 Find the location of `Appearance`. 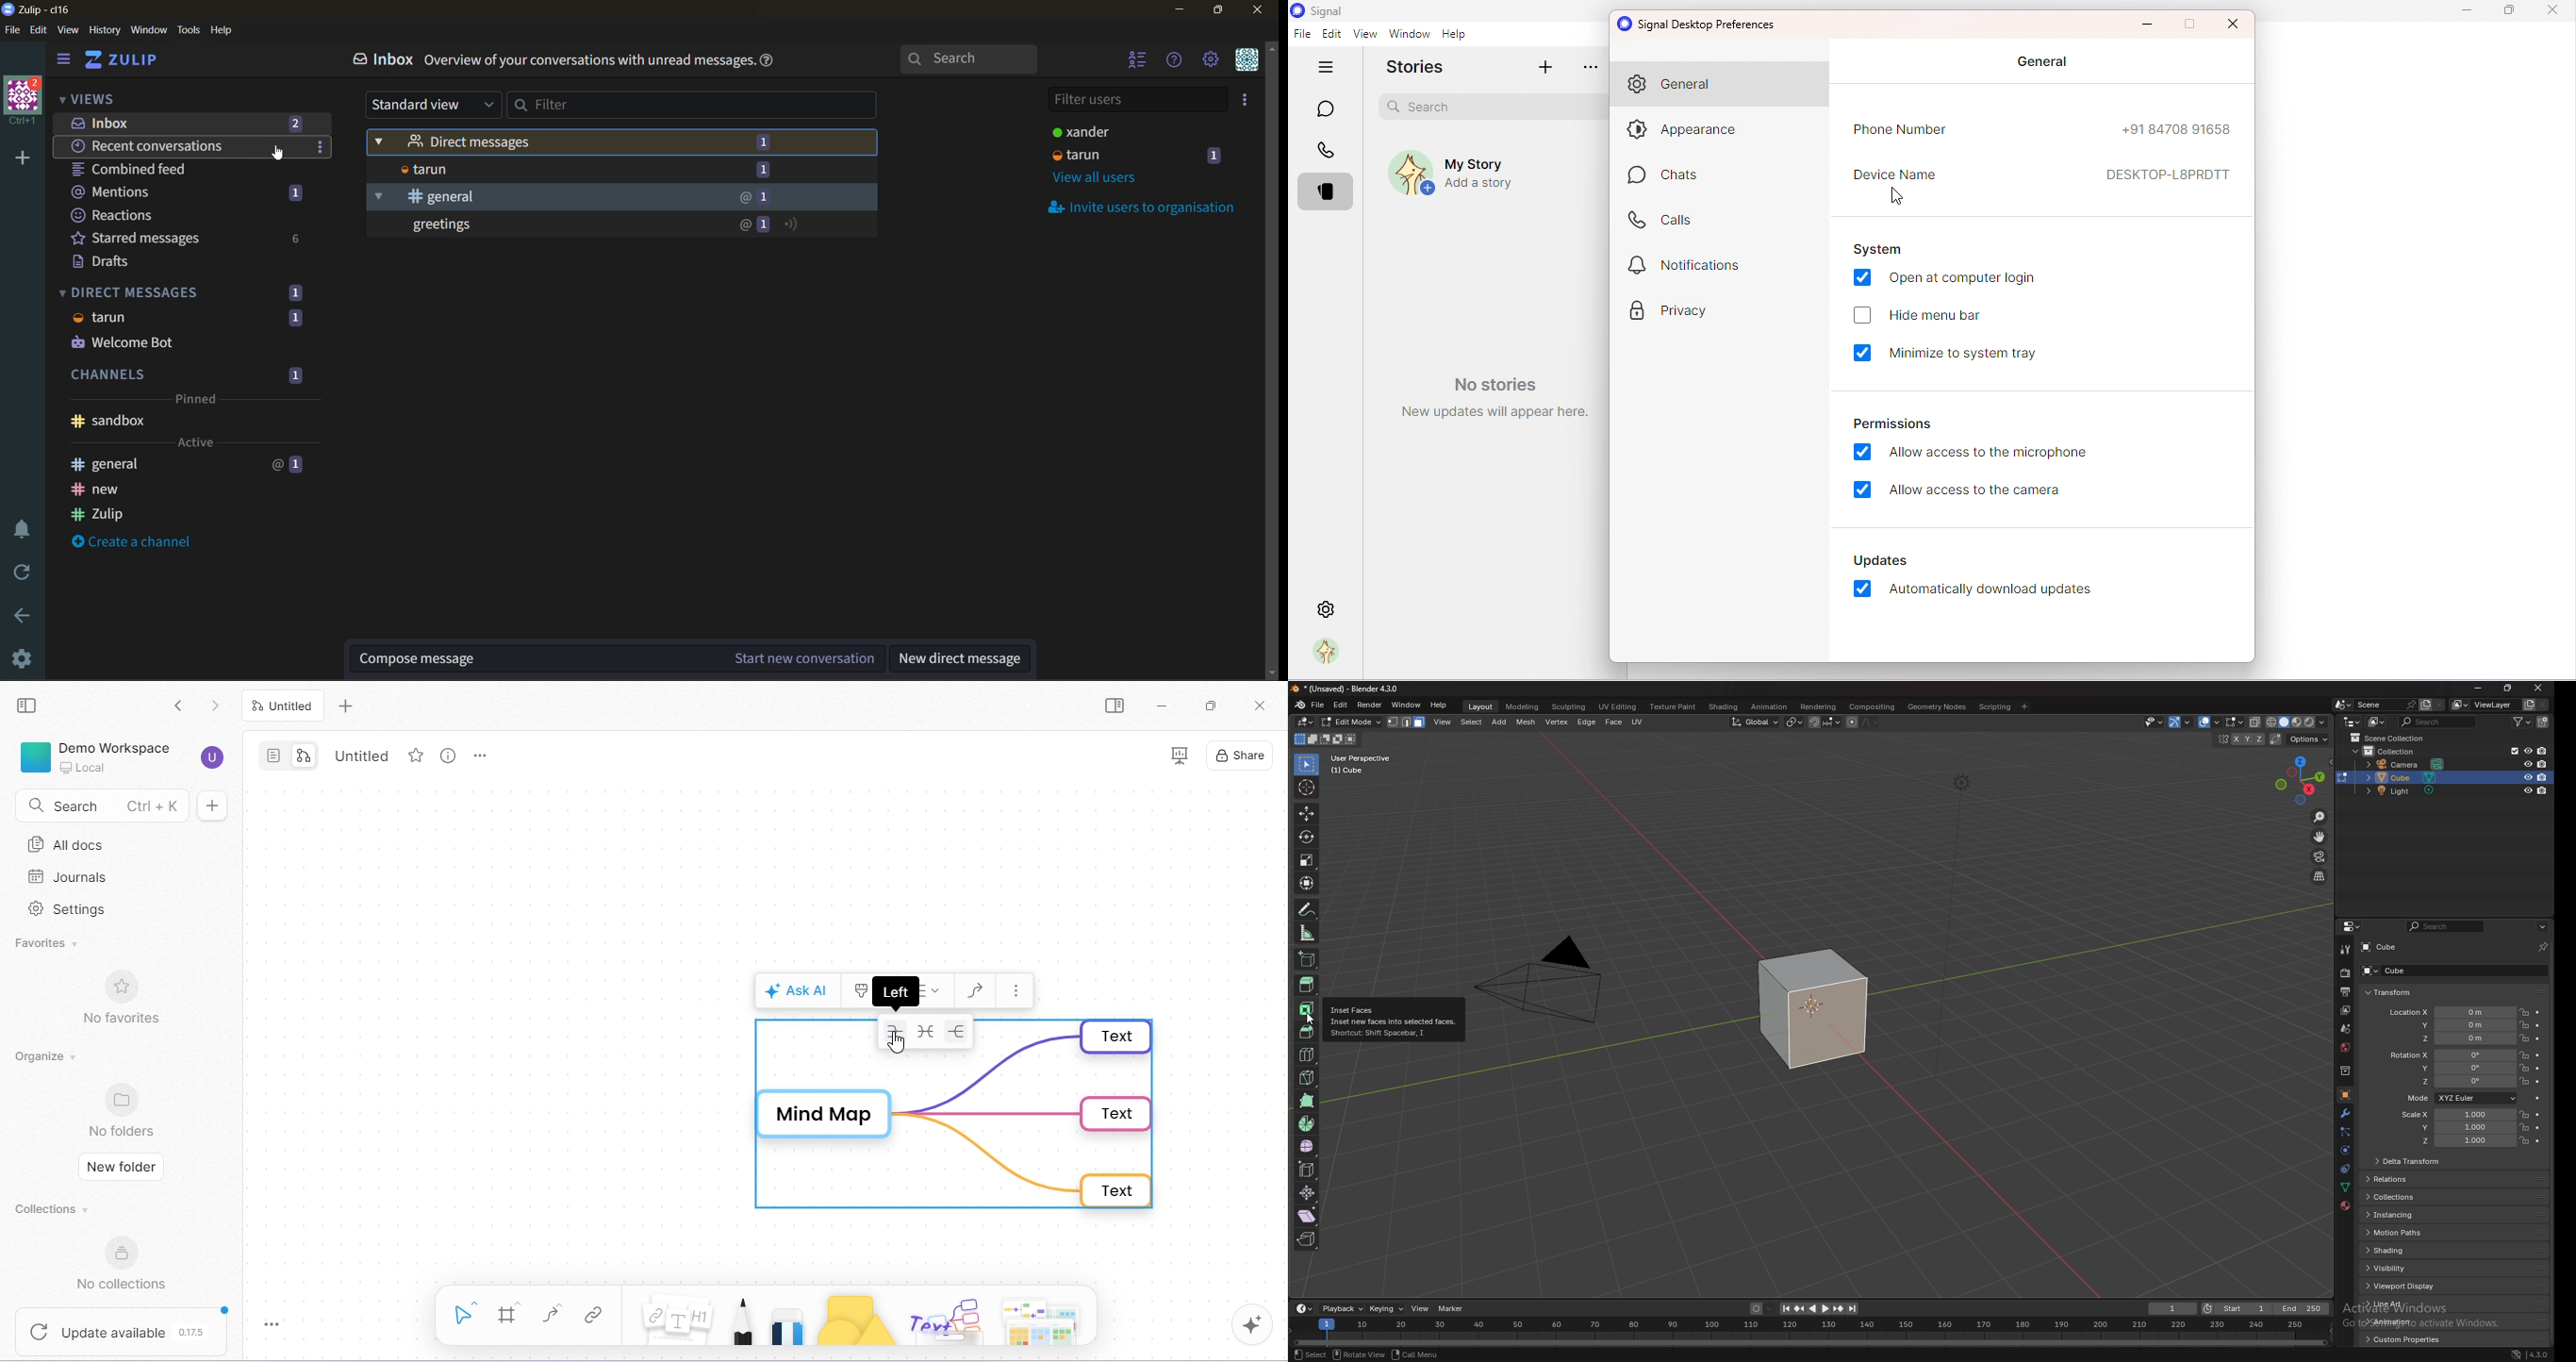

Appearance is located at coordinates (1685, 129).